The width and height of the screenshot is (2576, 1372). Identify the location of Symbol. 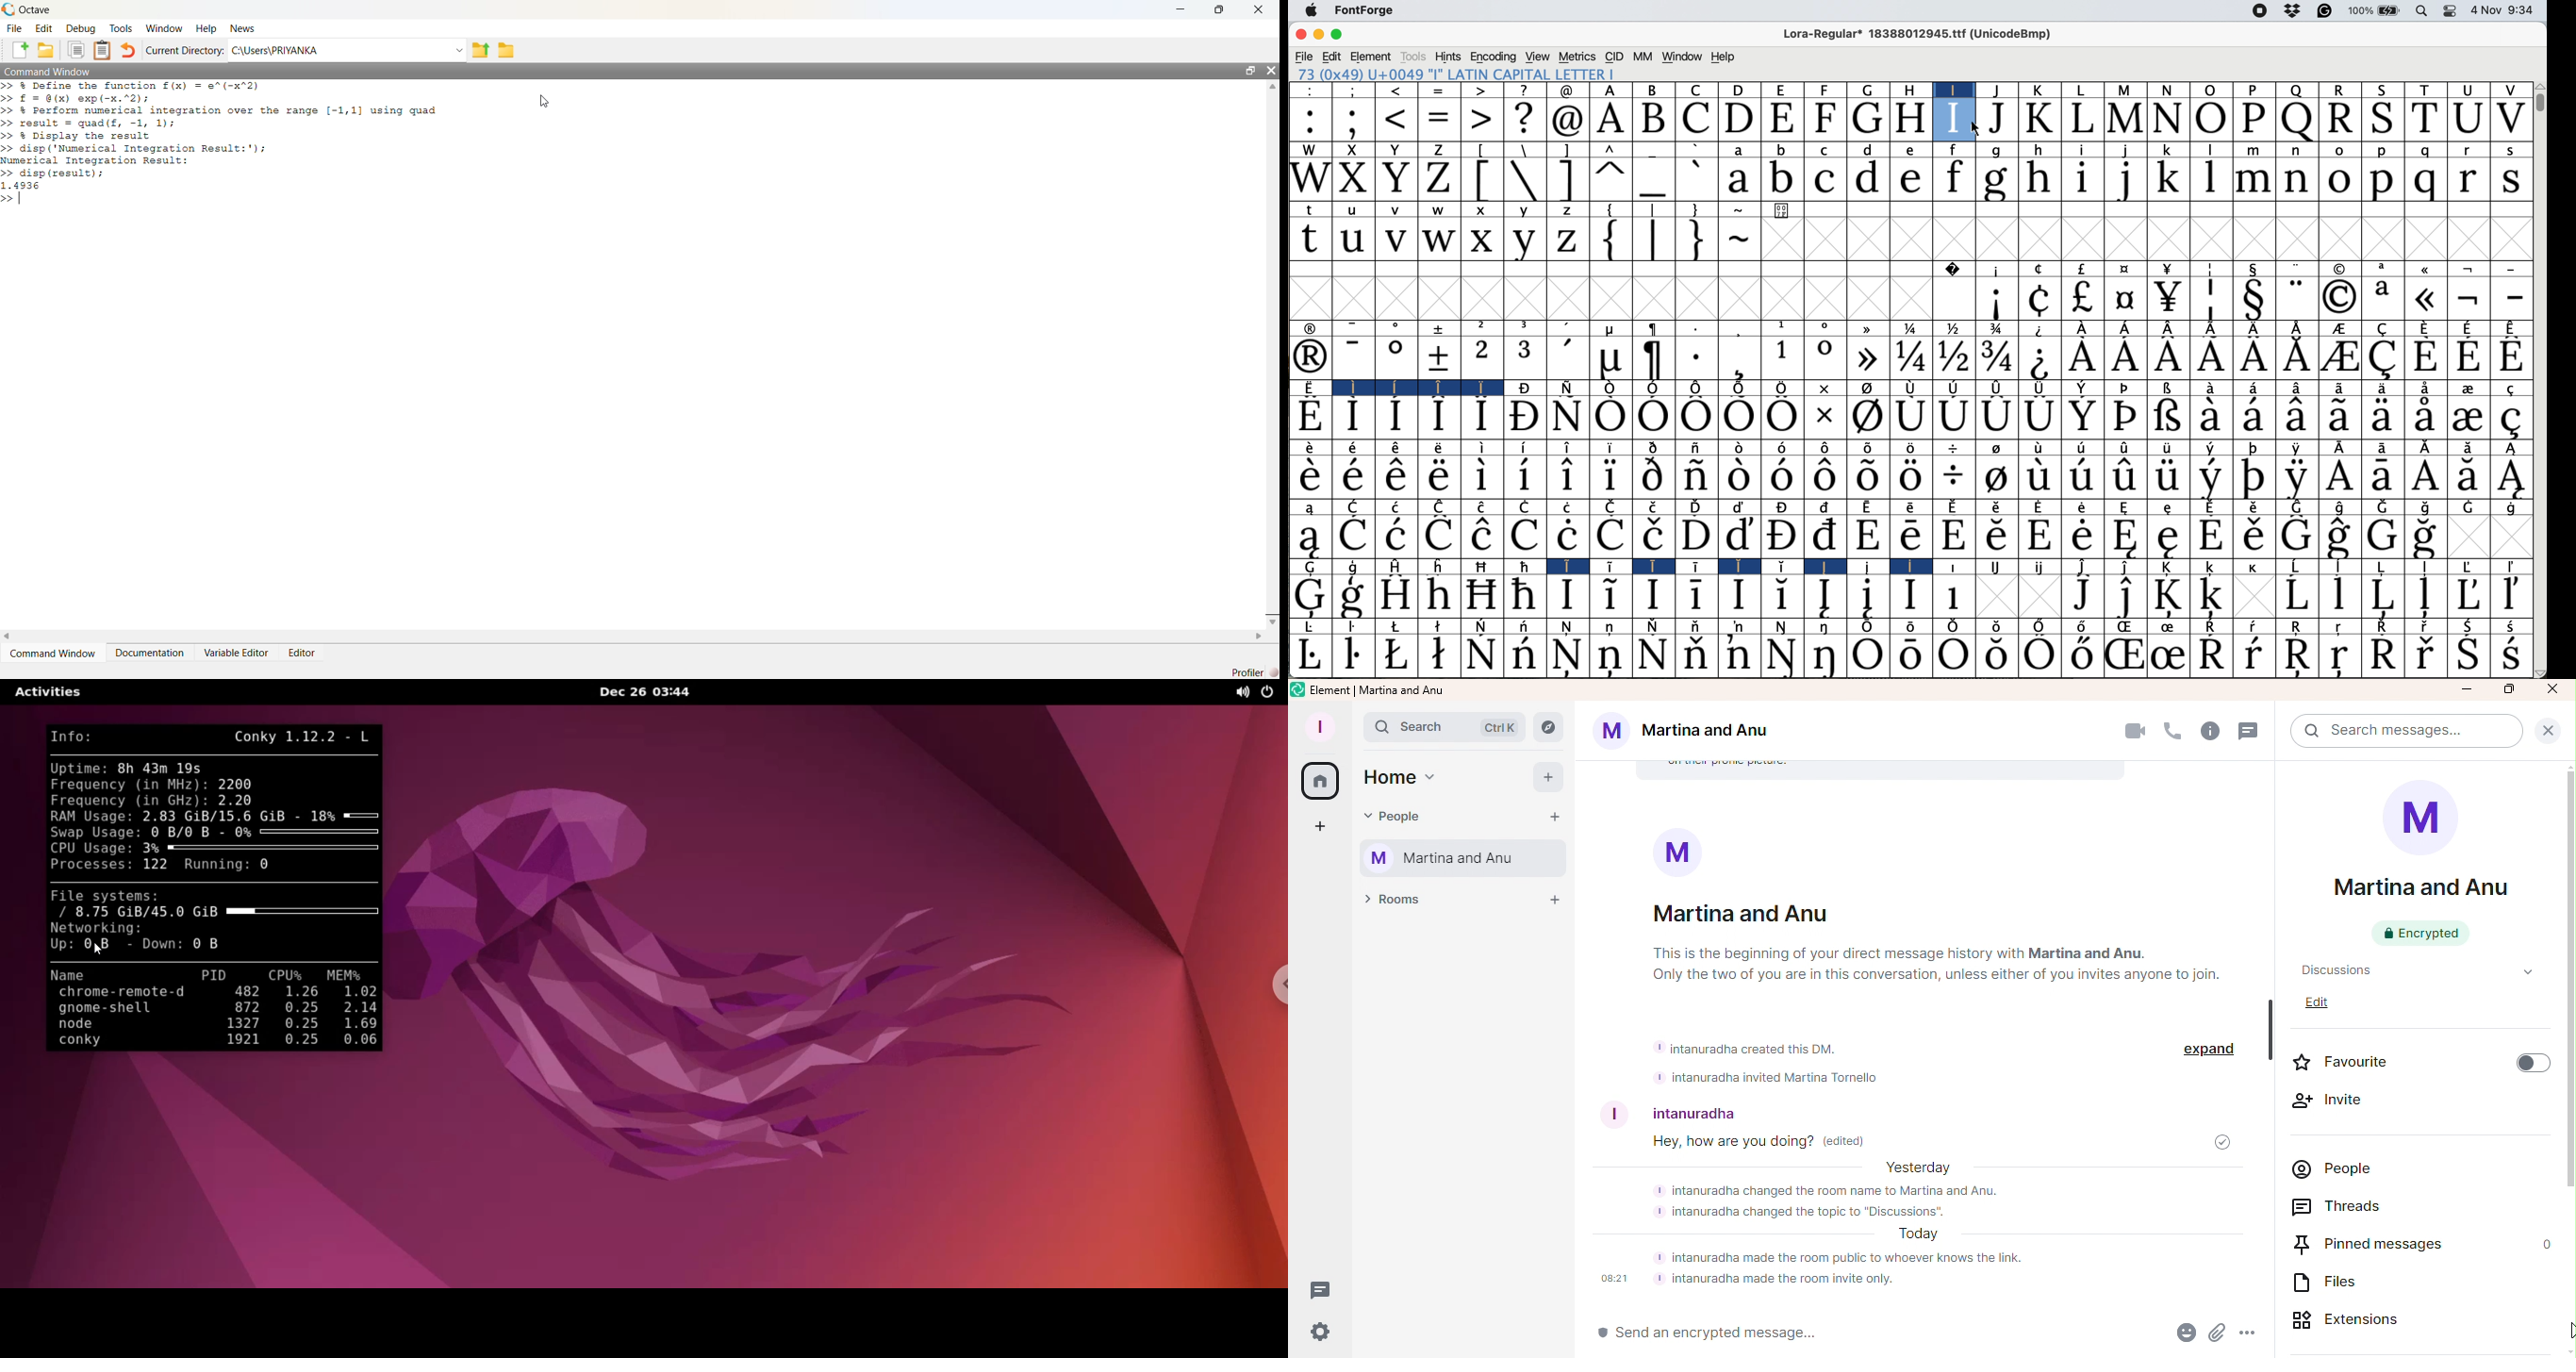
(1867, 477).